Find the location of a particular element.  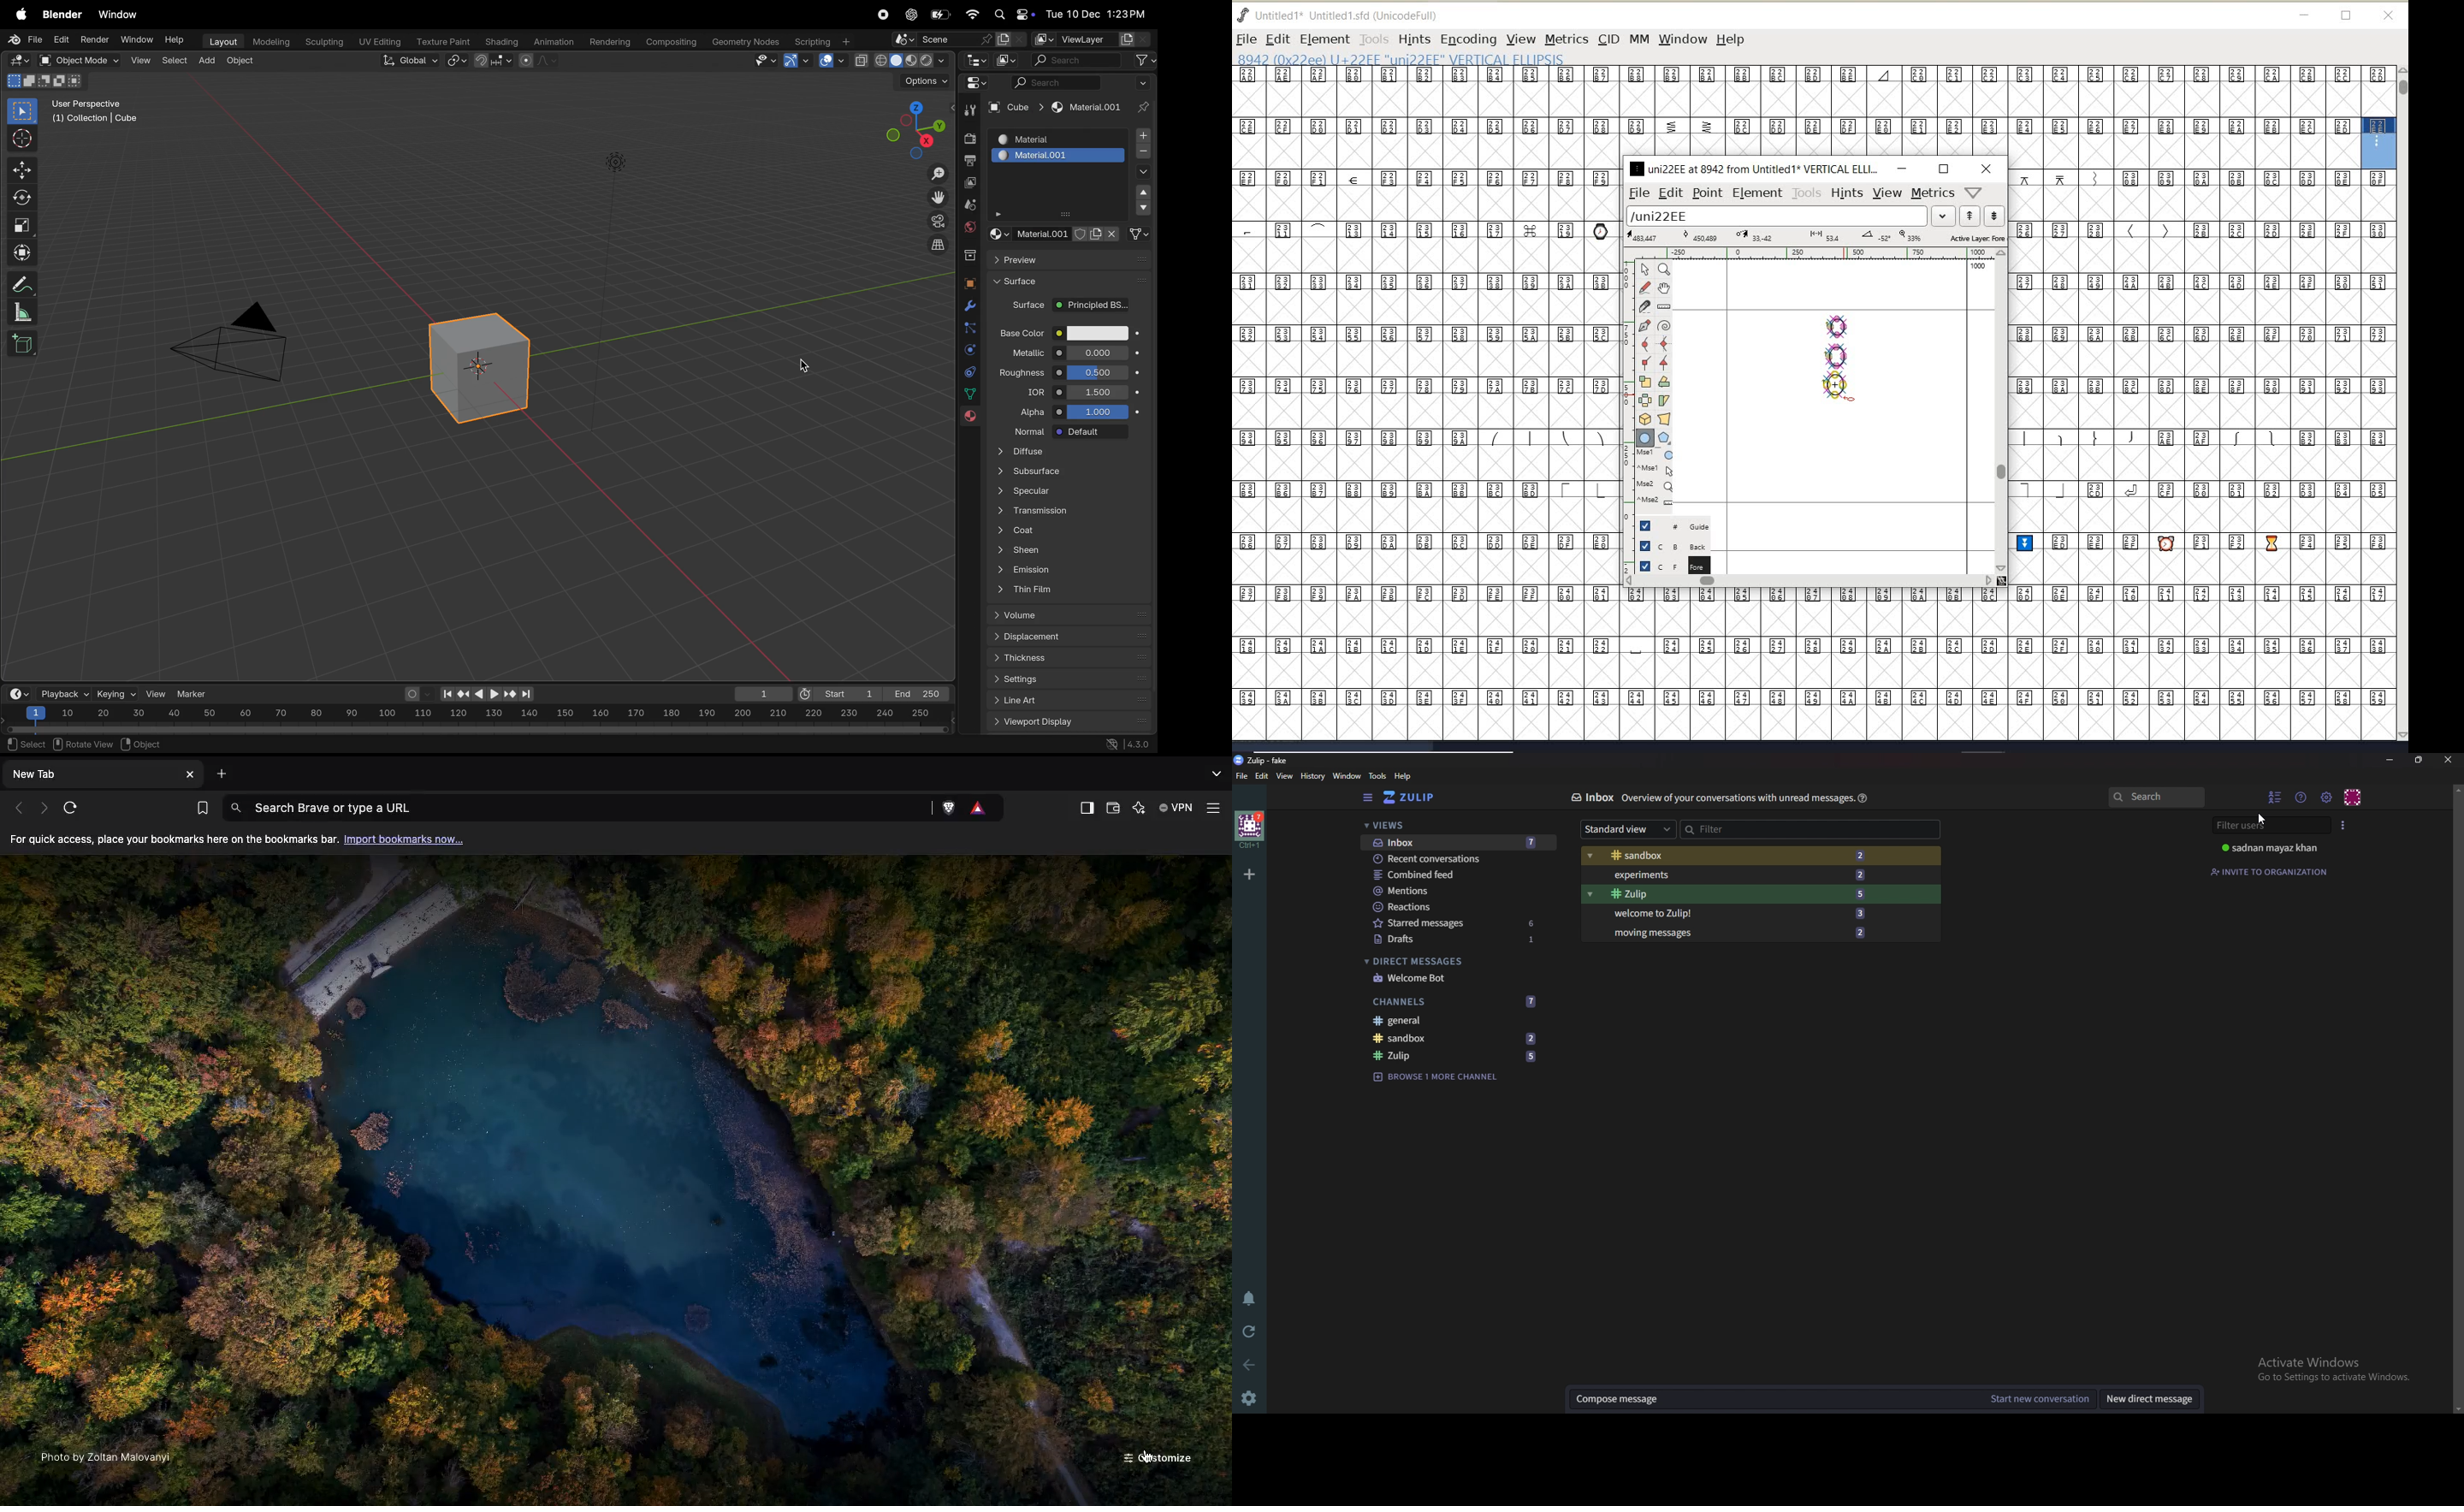

scroll by hand is located at coordinates (1665, 289).